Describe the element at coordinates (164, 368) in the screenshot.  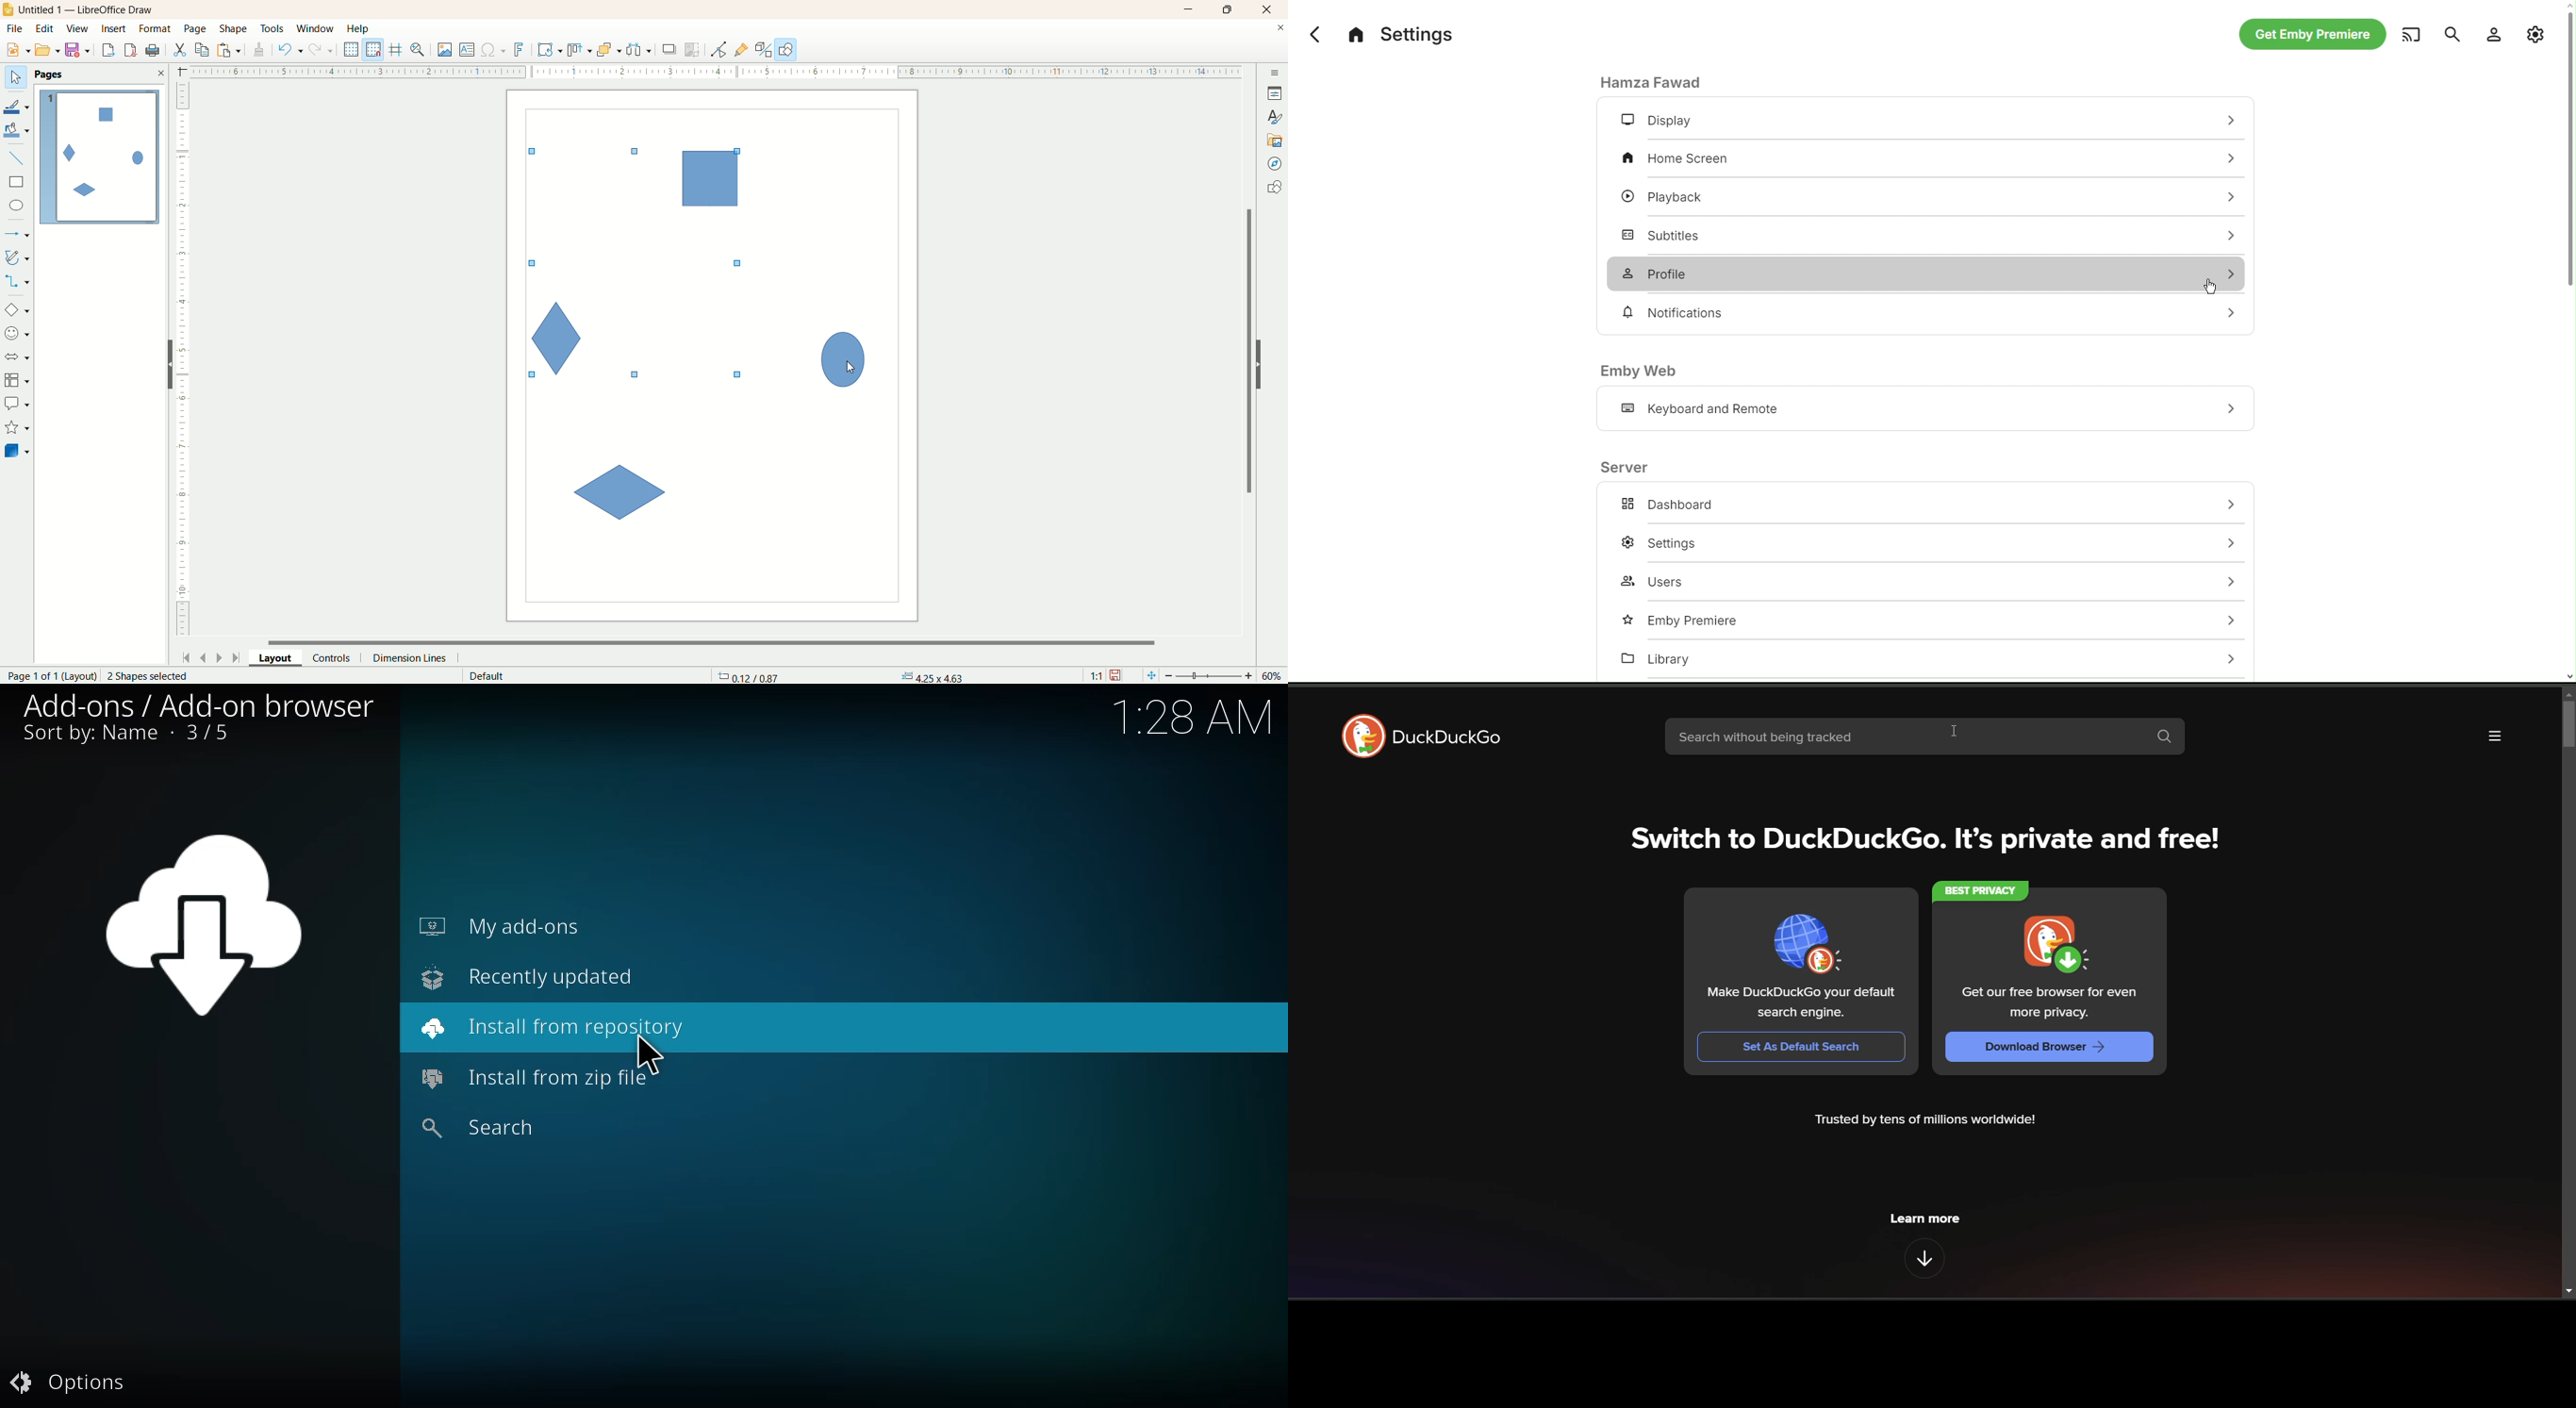
I see `hide` at that location.